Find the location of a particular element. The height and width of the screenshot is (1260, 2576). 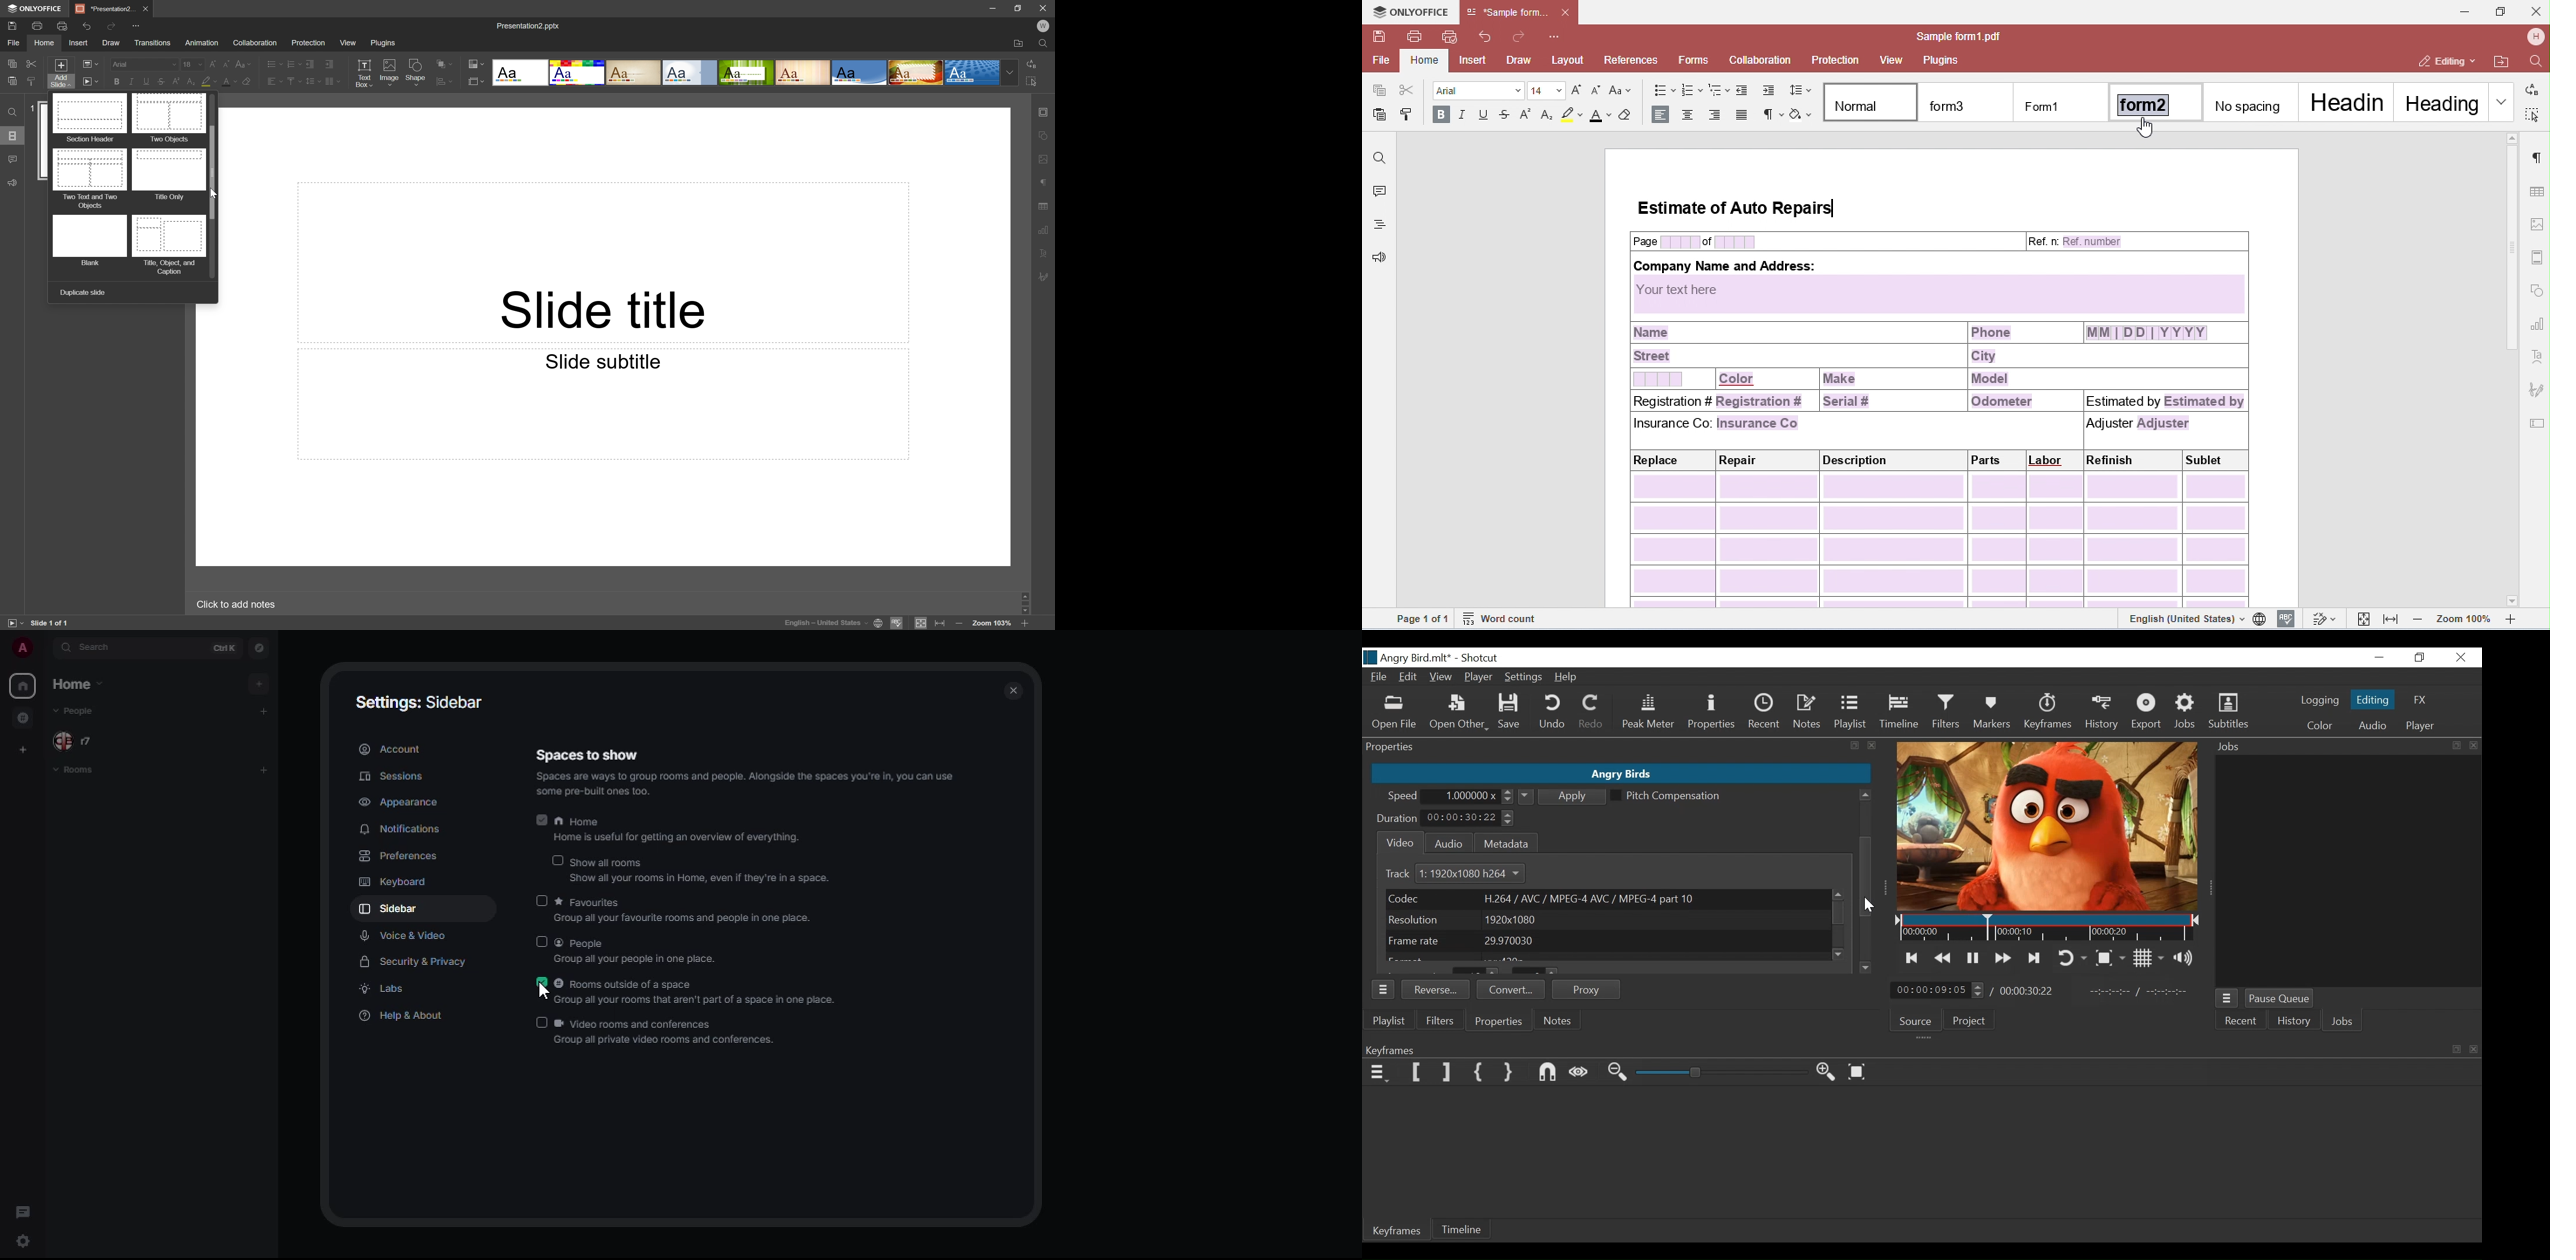

Vertical Scroll bar is located at coordinates (1839, 914).